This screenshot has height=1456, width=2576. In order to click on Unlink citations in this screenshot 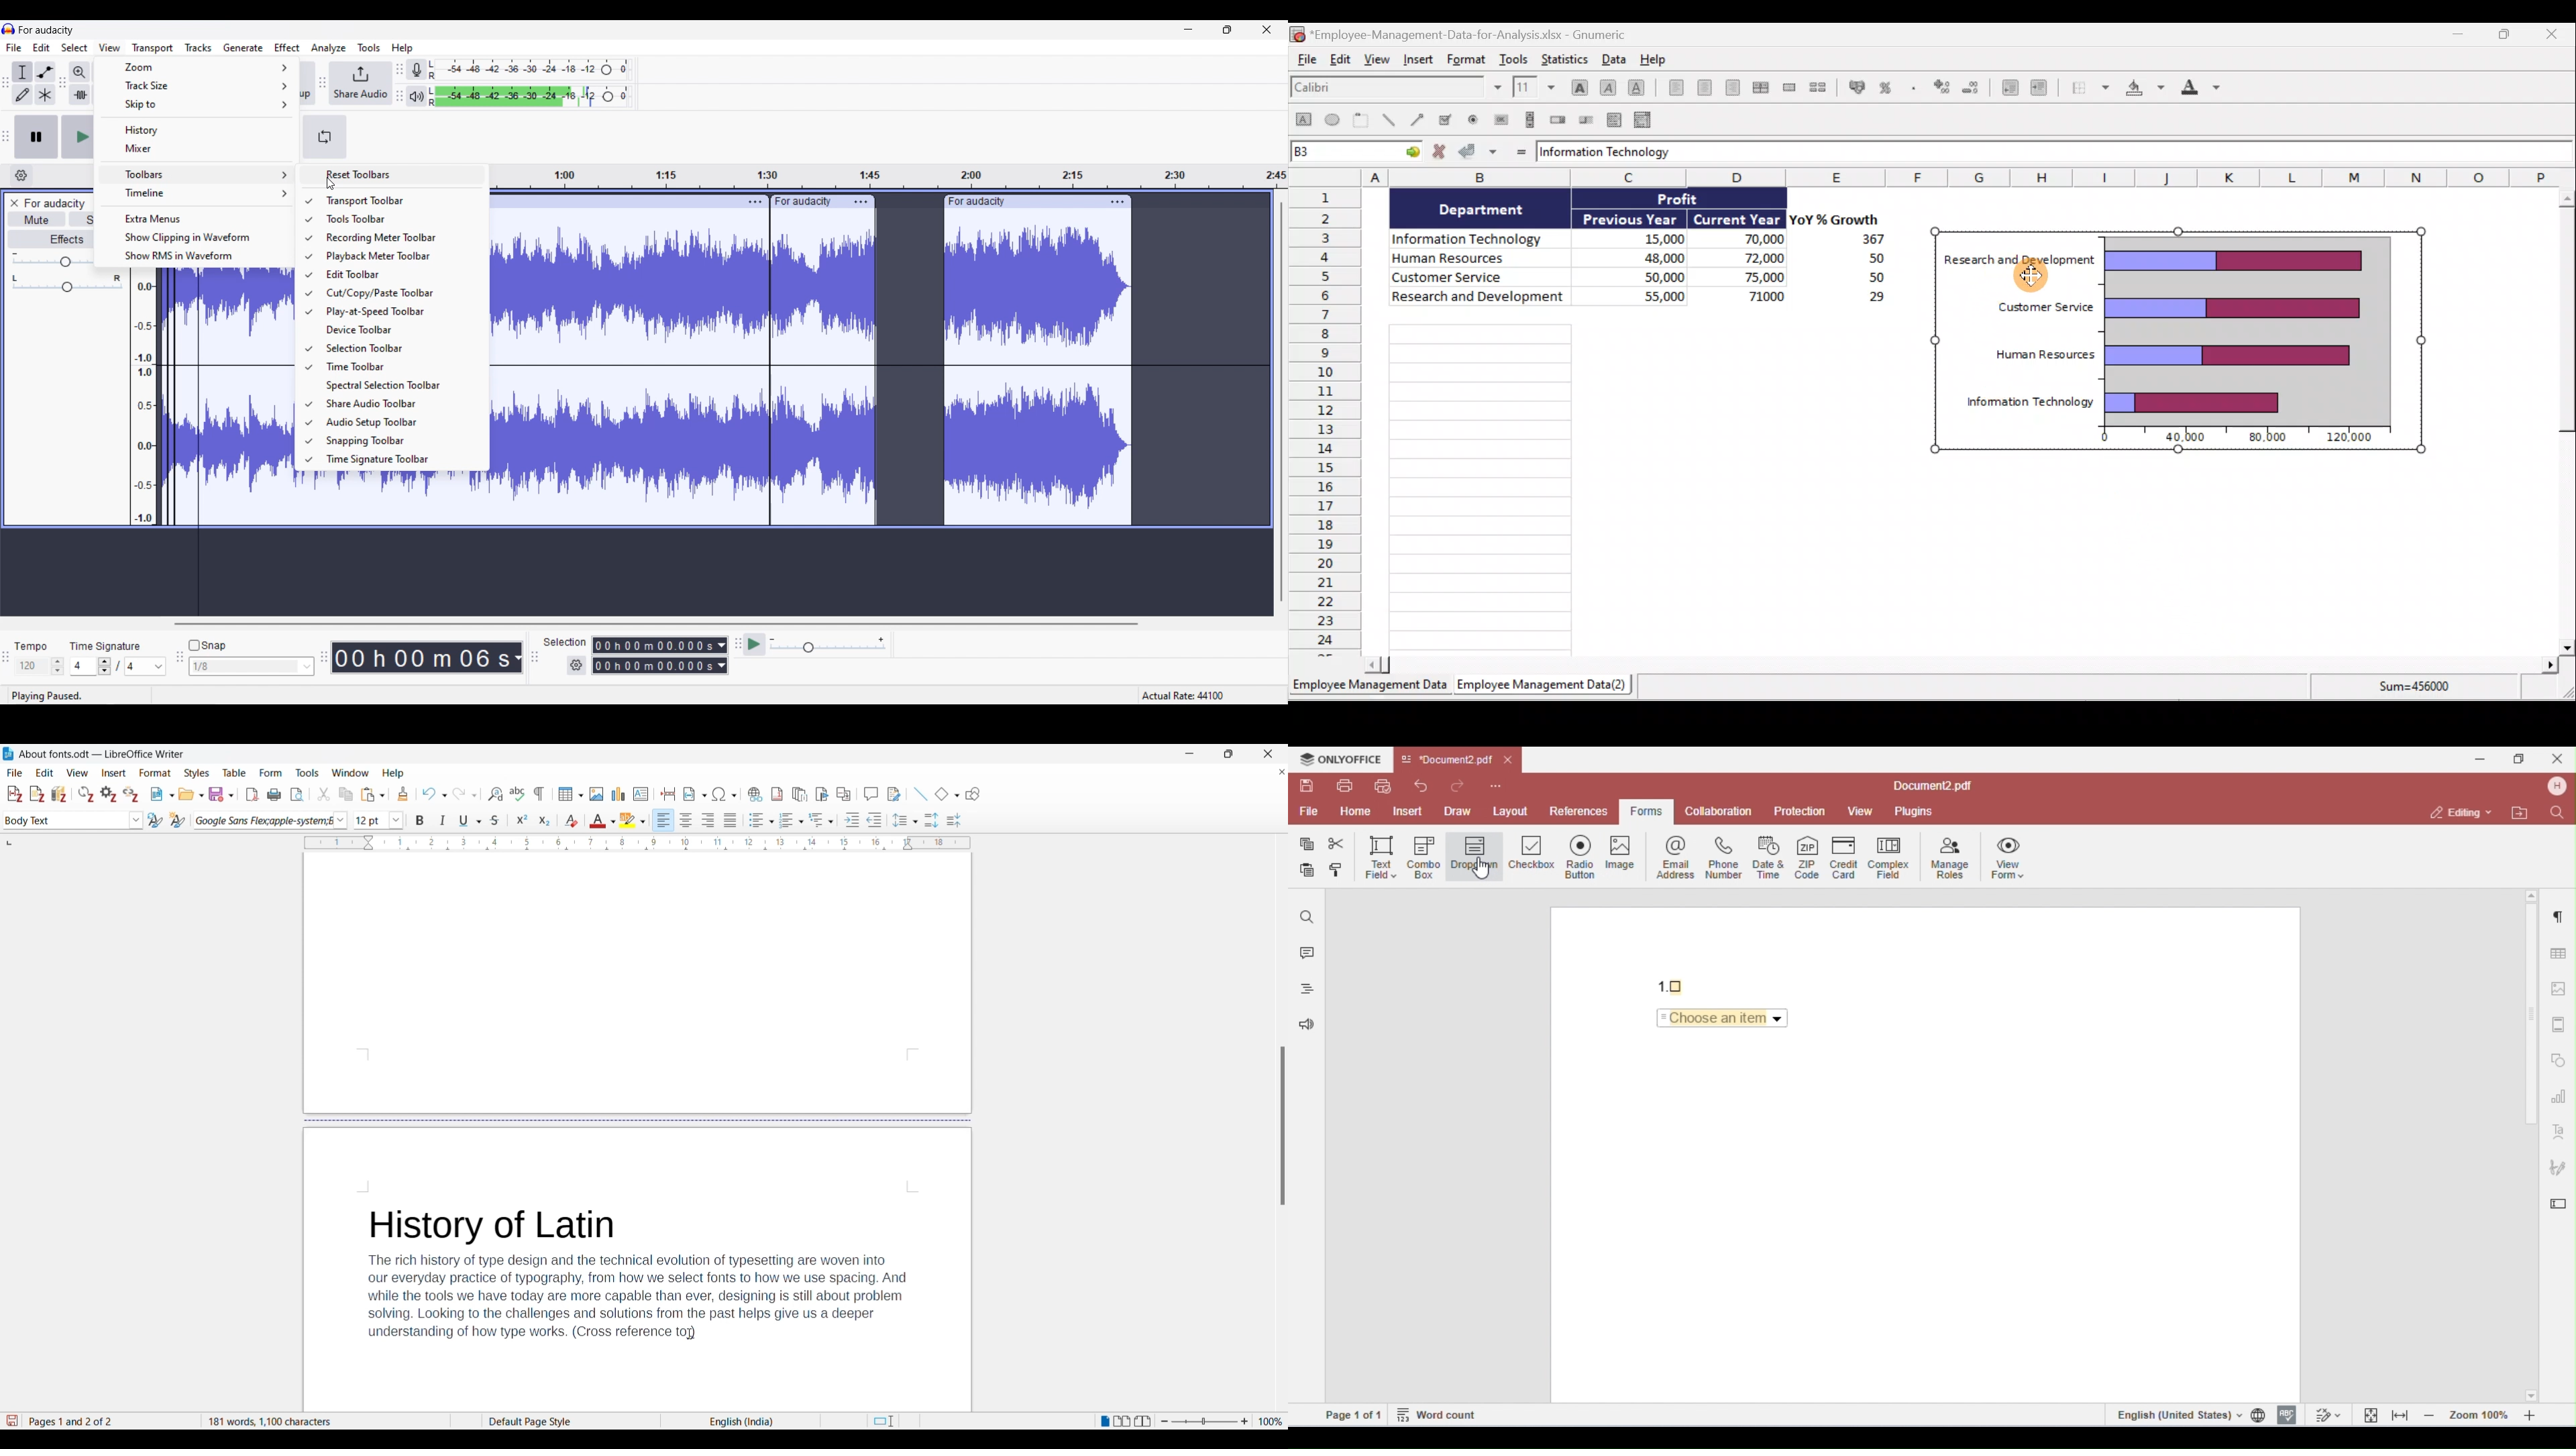, I will do `click(130, 795)`.